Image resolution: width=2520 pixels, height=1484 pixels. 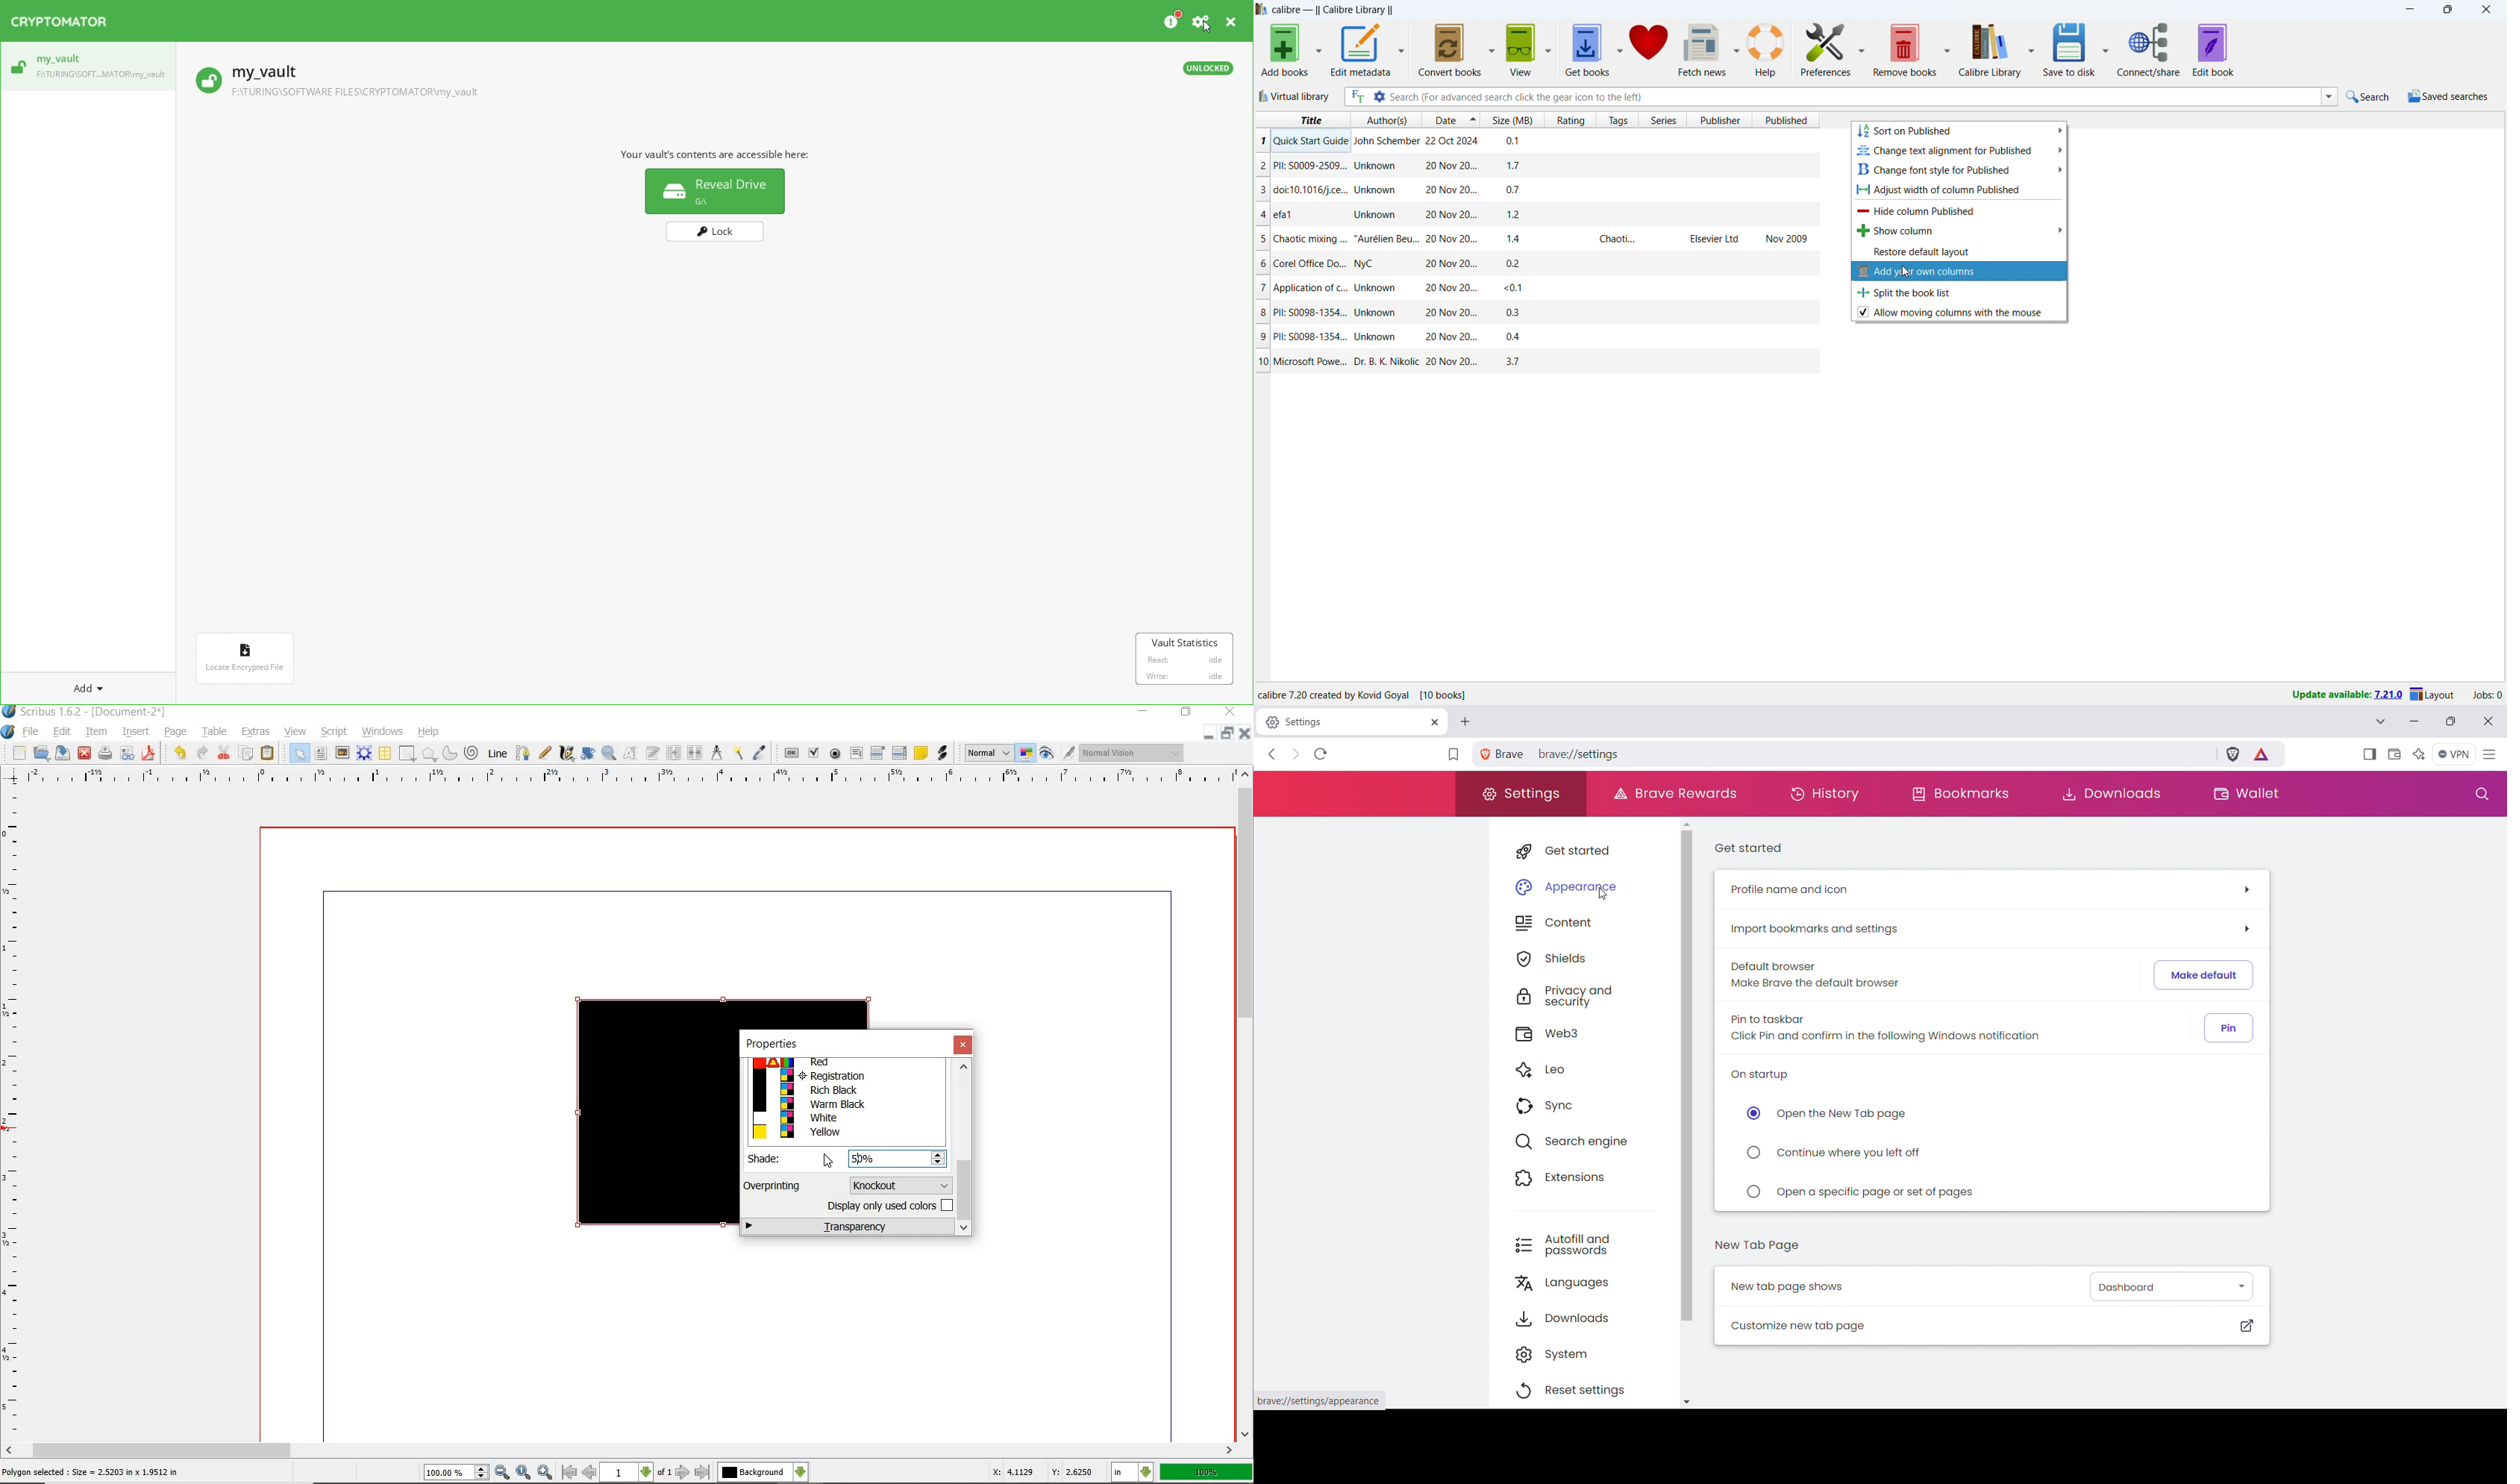 What do you see at coordinates (223, 754) in the screenshot?
I see `cut` at bounding box center [223, 754].